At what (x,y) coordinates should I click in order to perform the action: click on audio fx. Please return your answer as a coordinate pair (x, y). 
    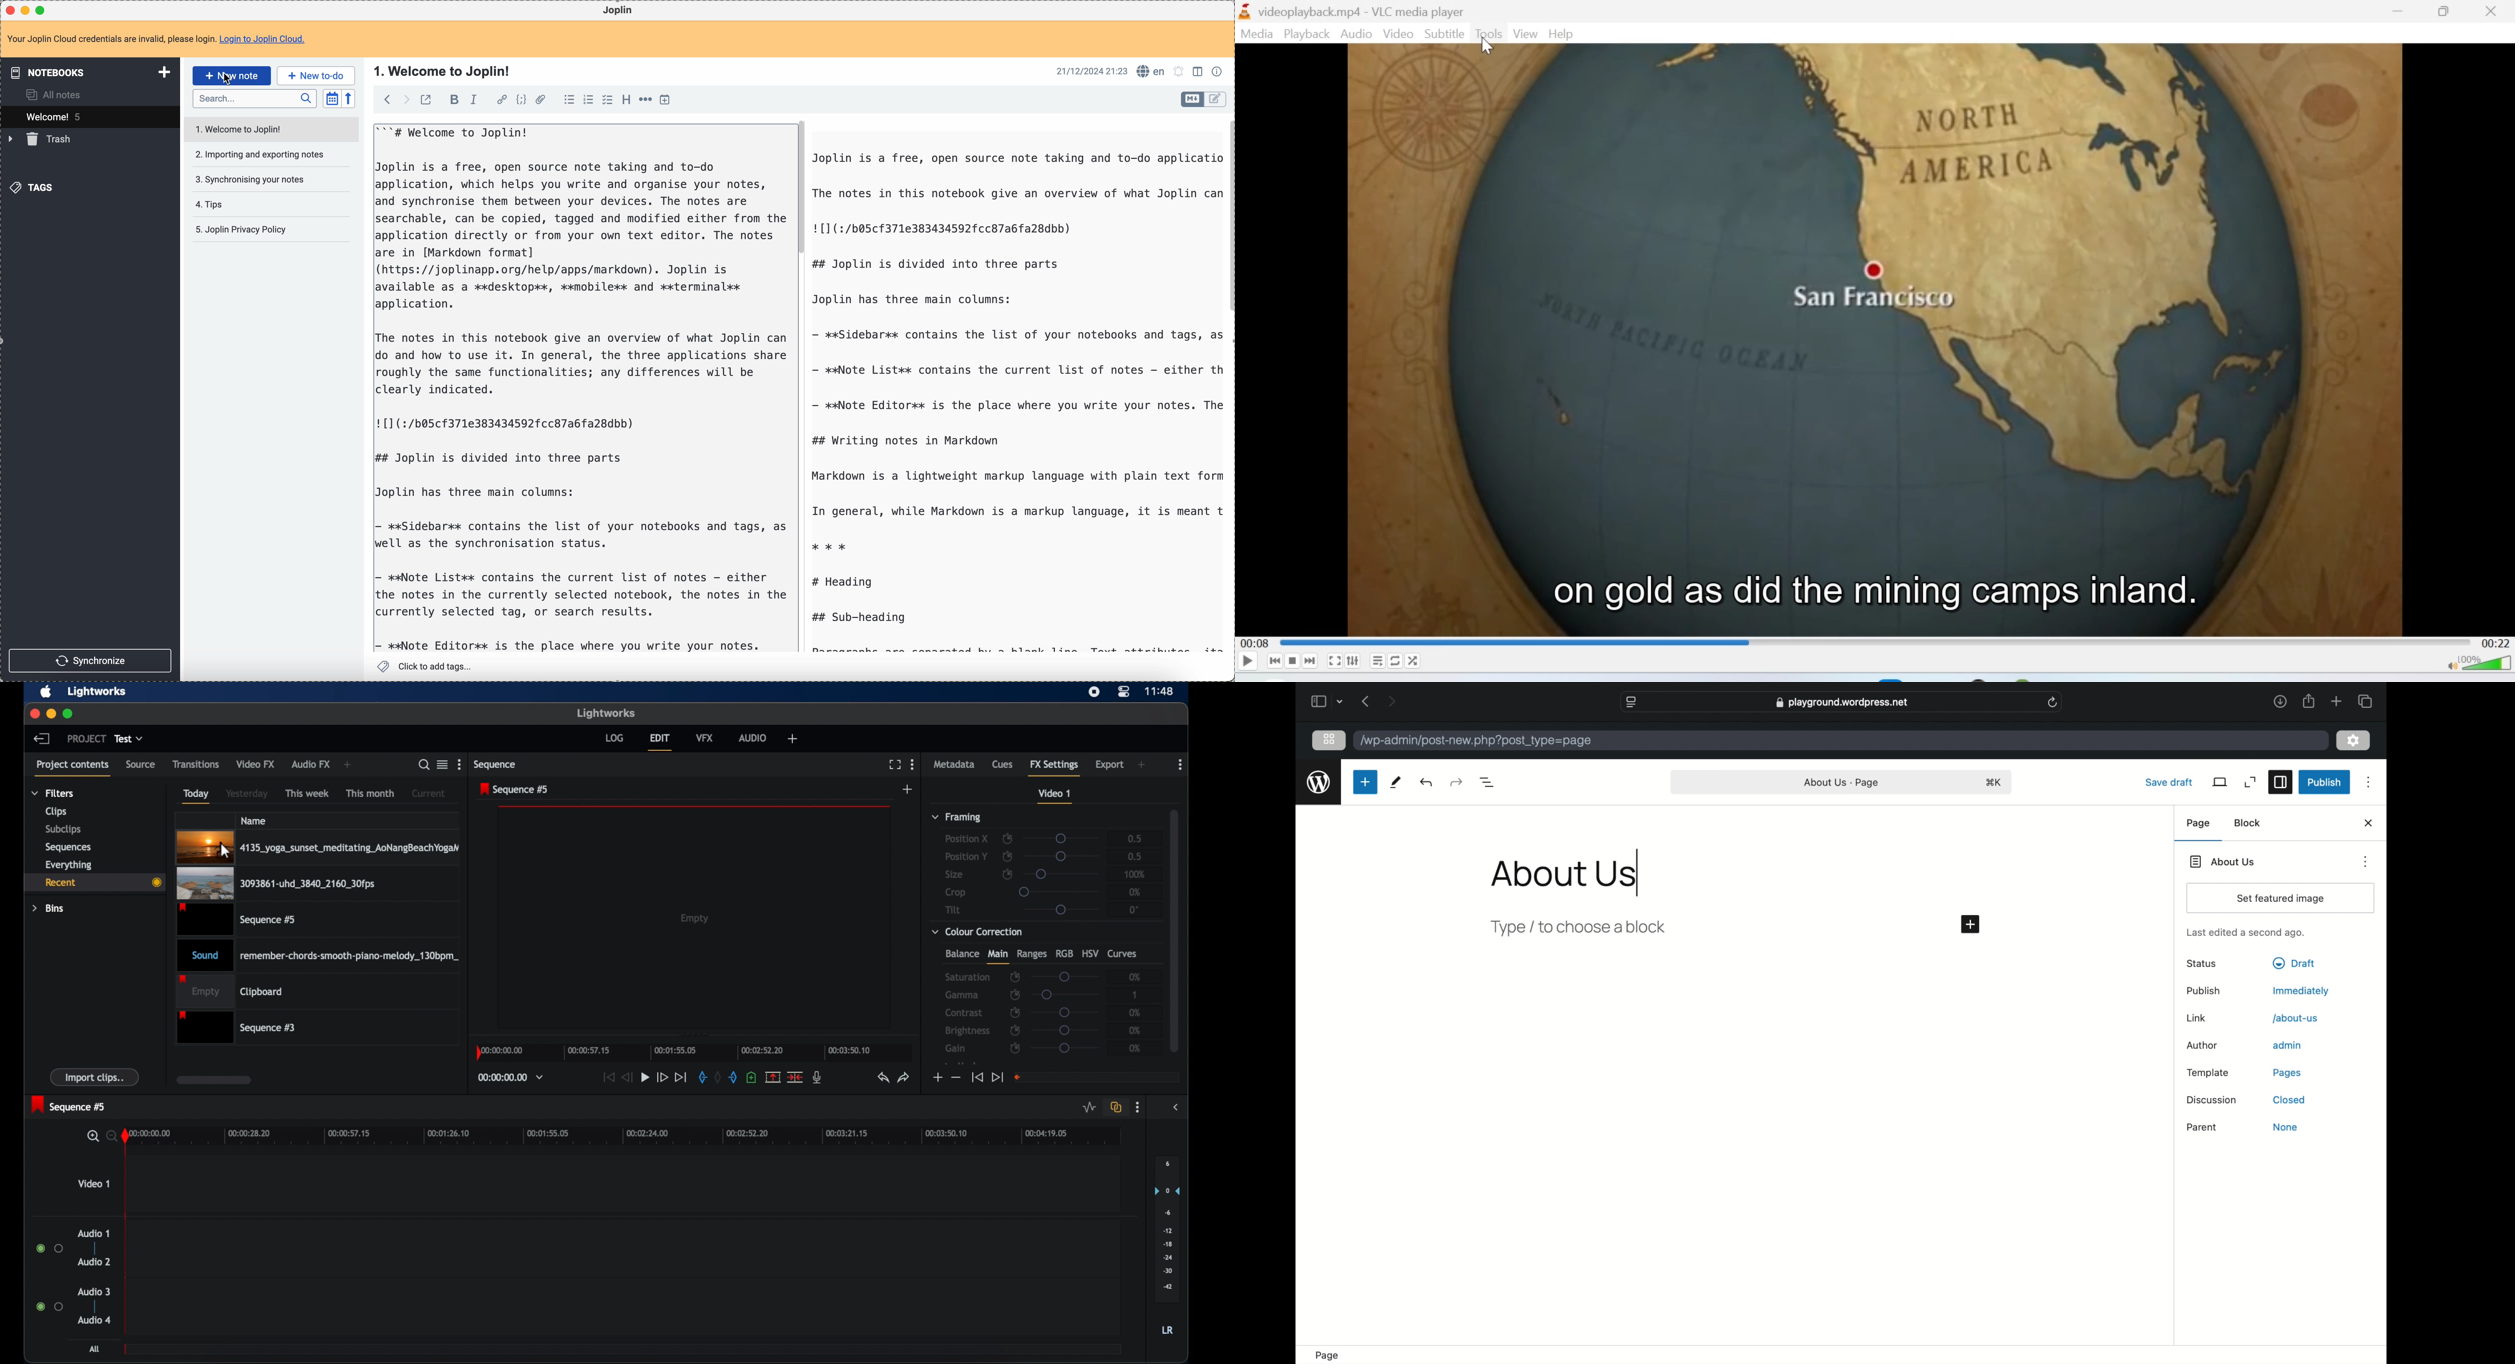
    Looking at the image, I should click on (311, 765).